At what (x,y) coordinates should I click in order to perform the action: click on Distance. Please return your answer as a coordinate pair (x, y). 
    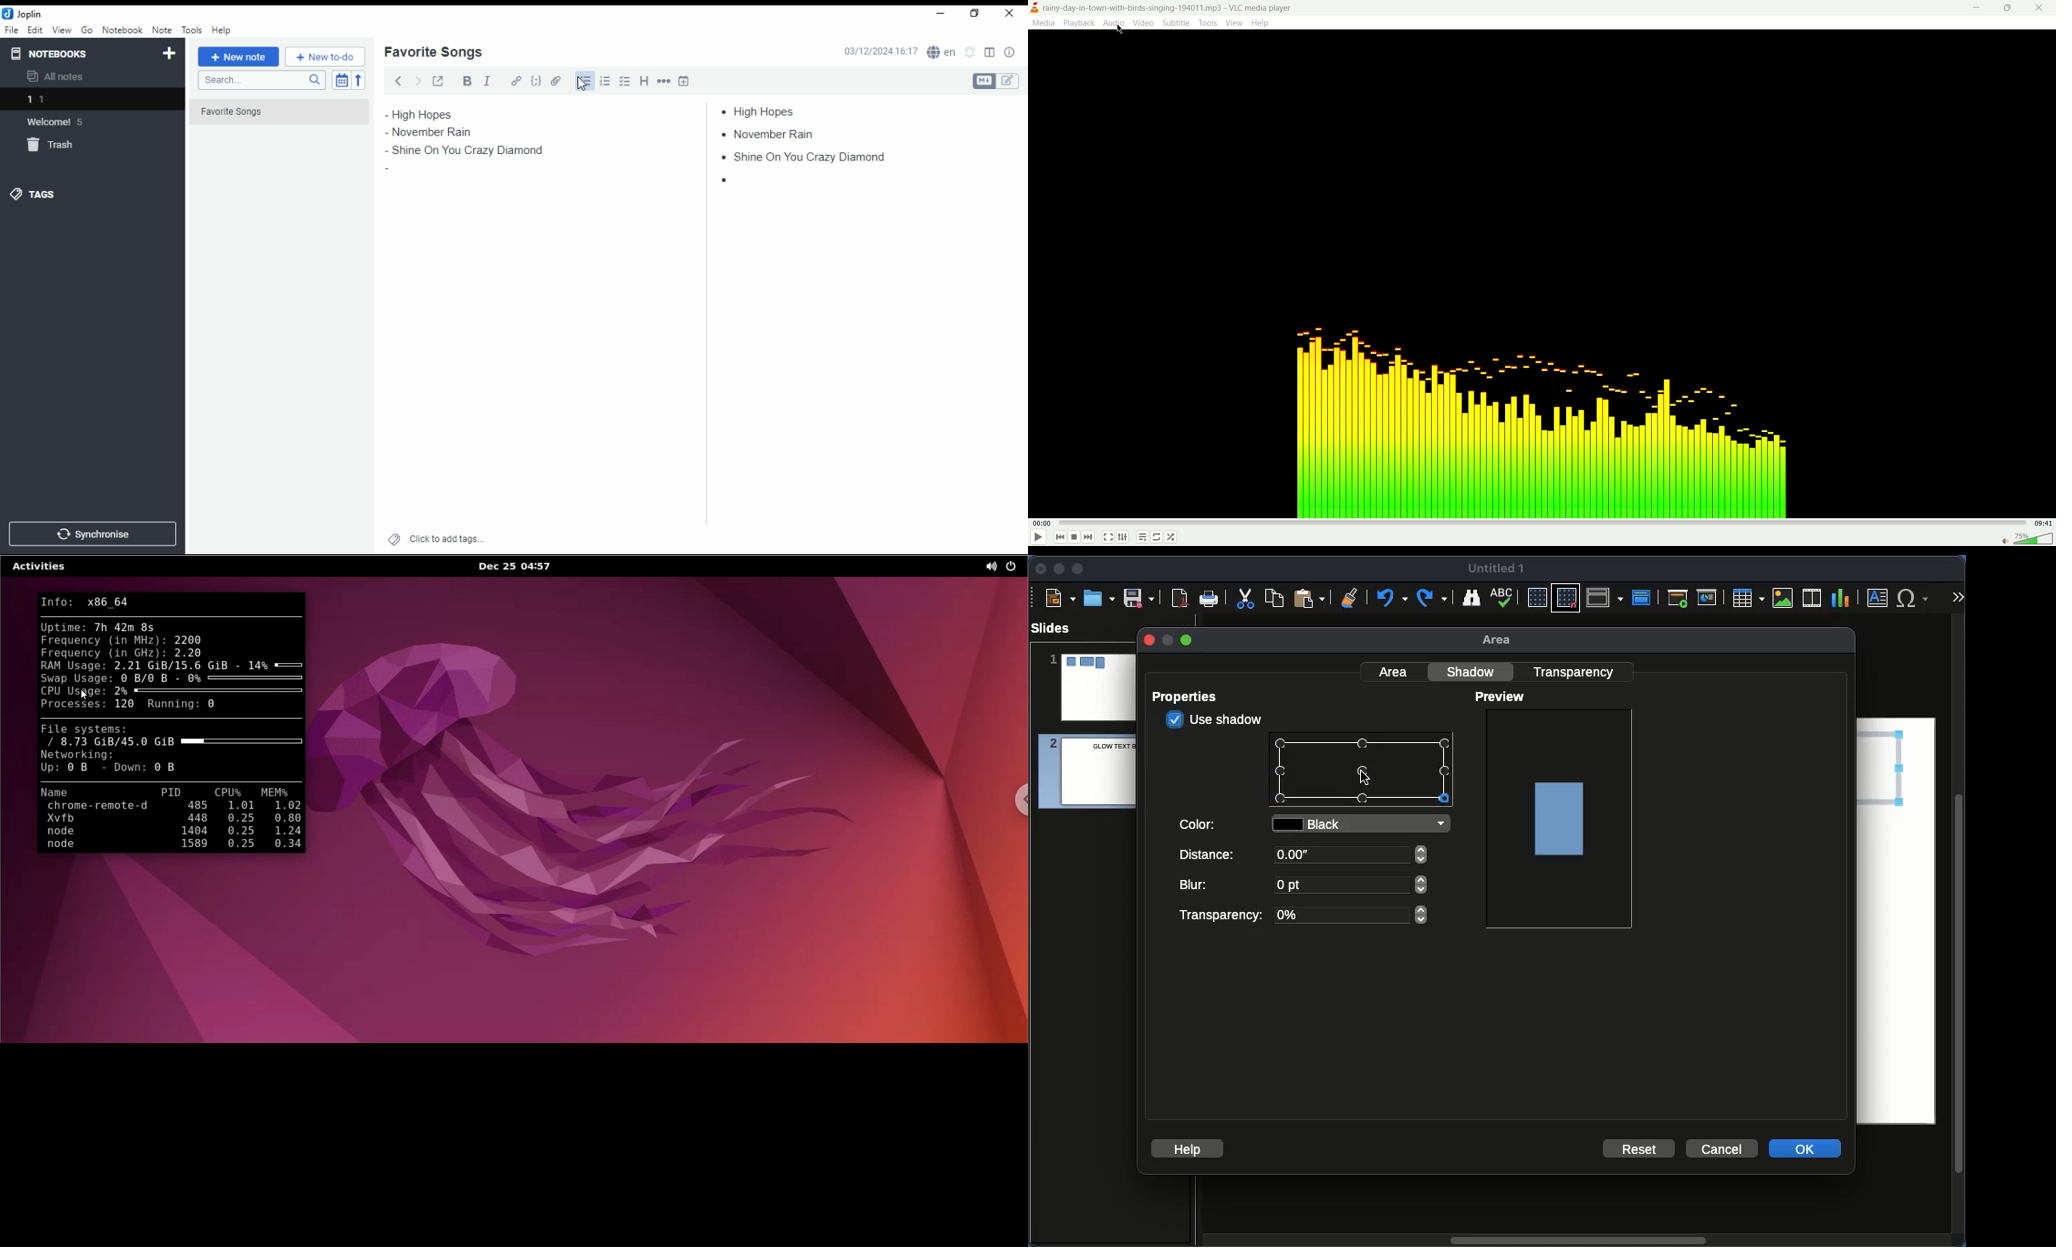
    Looking at the image, I should click on (1306, 858).